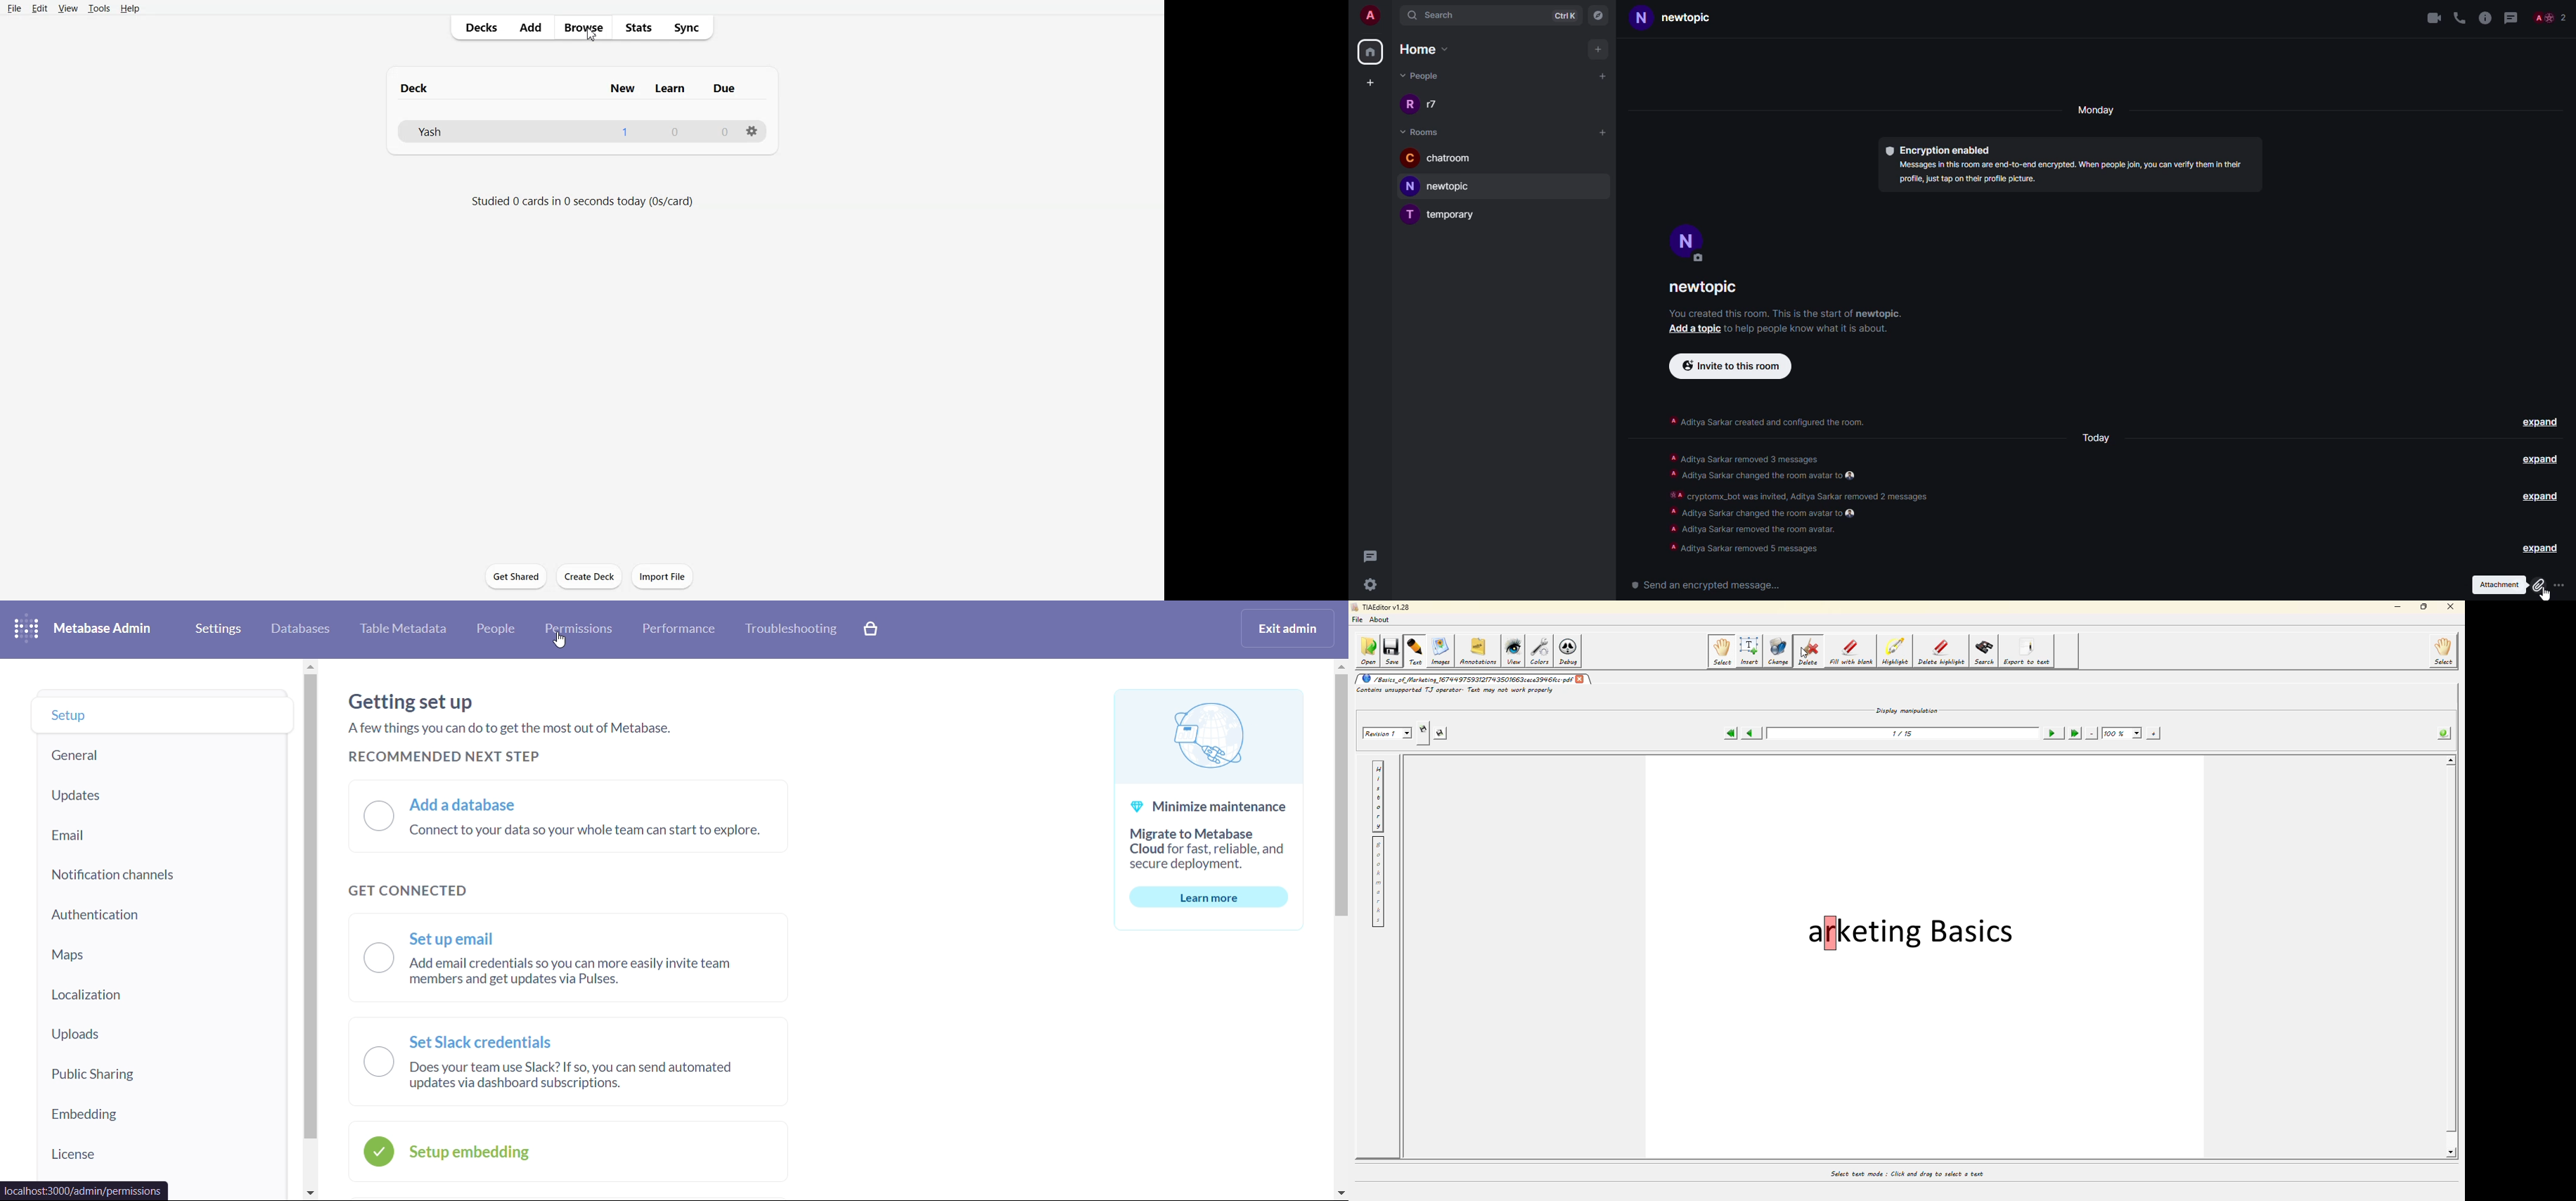 The width and height of the screenshot is (2576, 1204). Describe the element at coordinates (161, 1075) in the screenshot. I see `public sharing` at that location.